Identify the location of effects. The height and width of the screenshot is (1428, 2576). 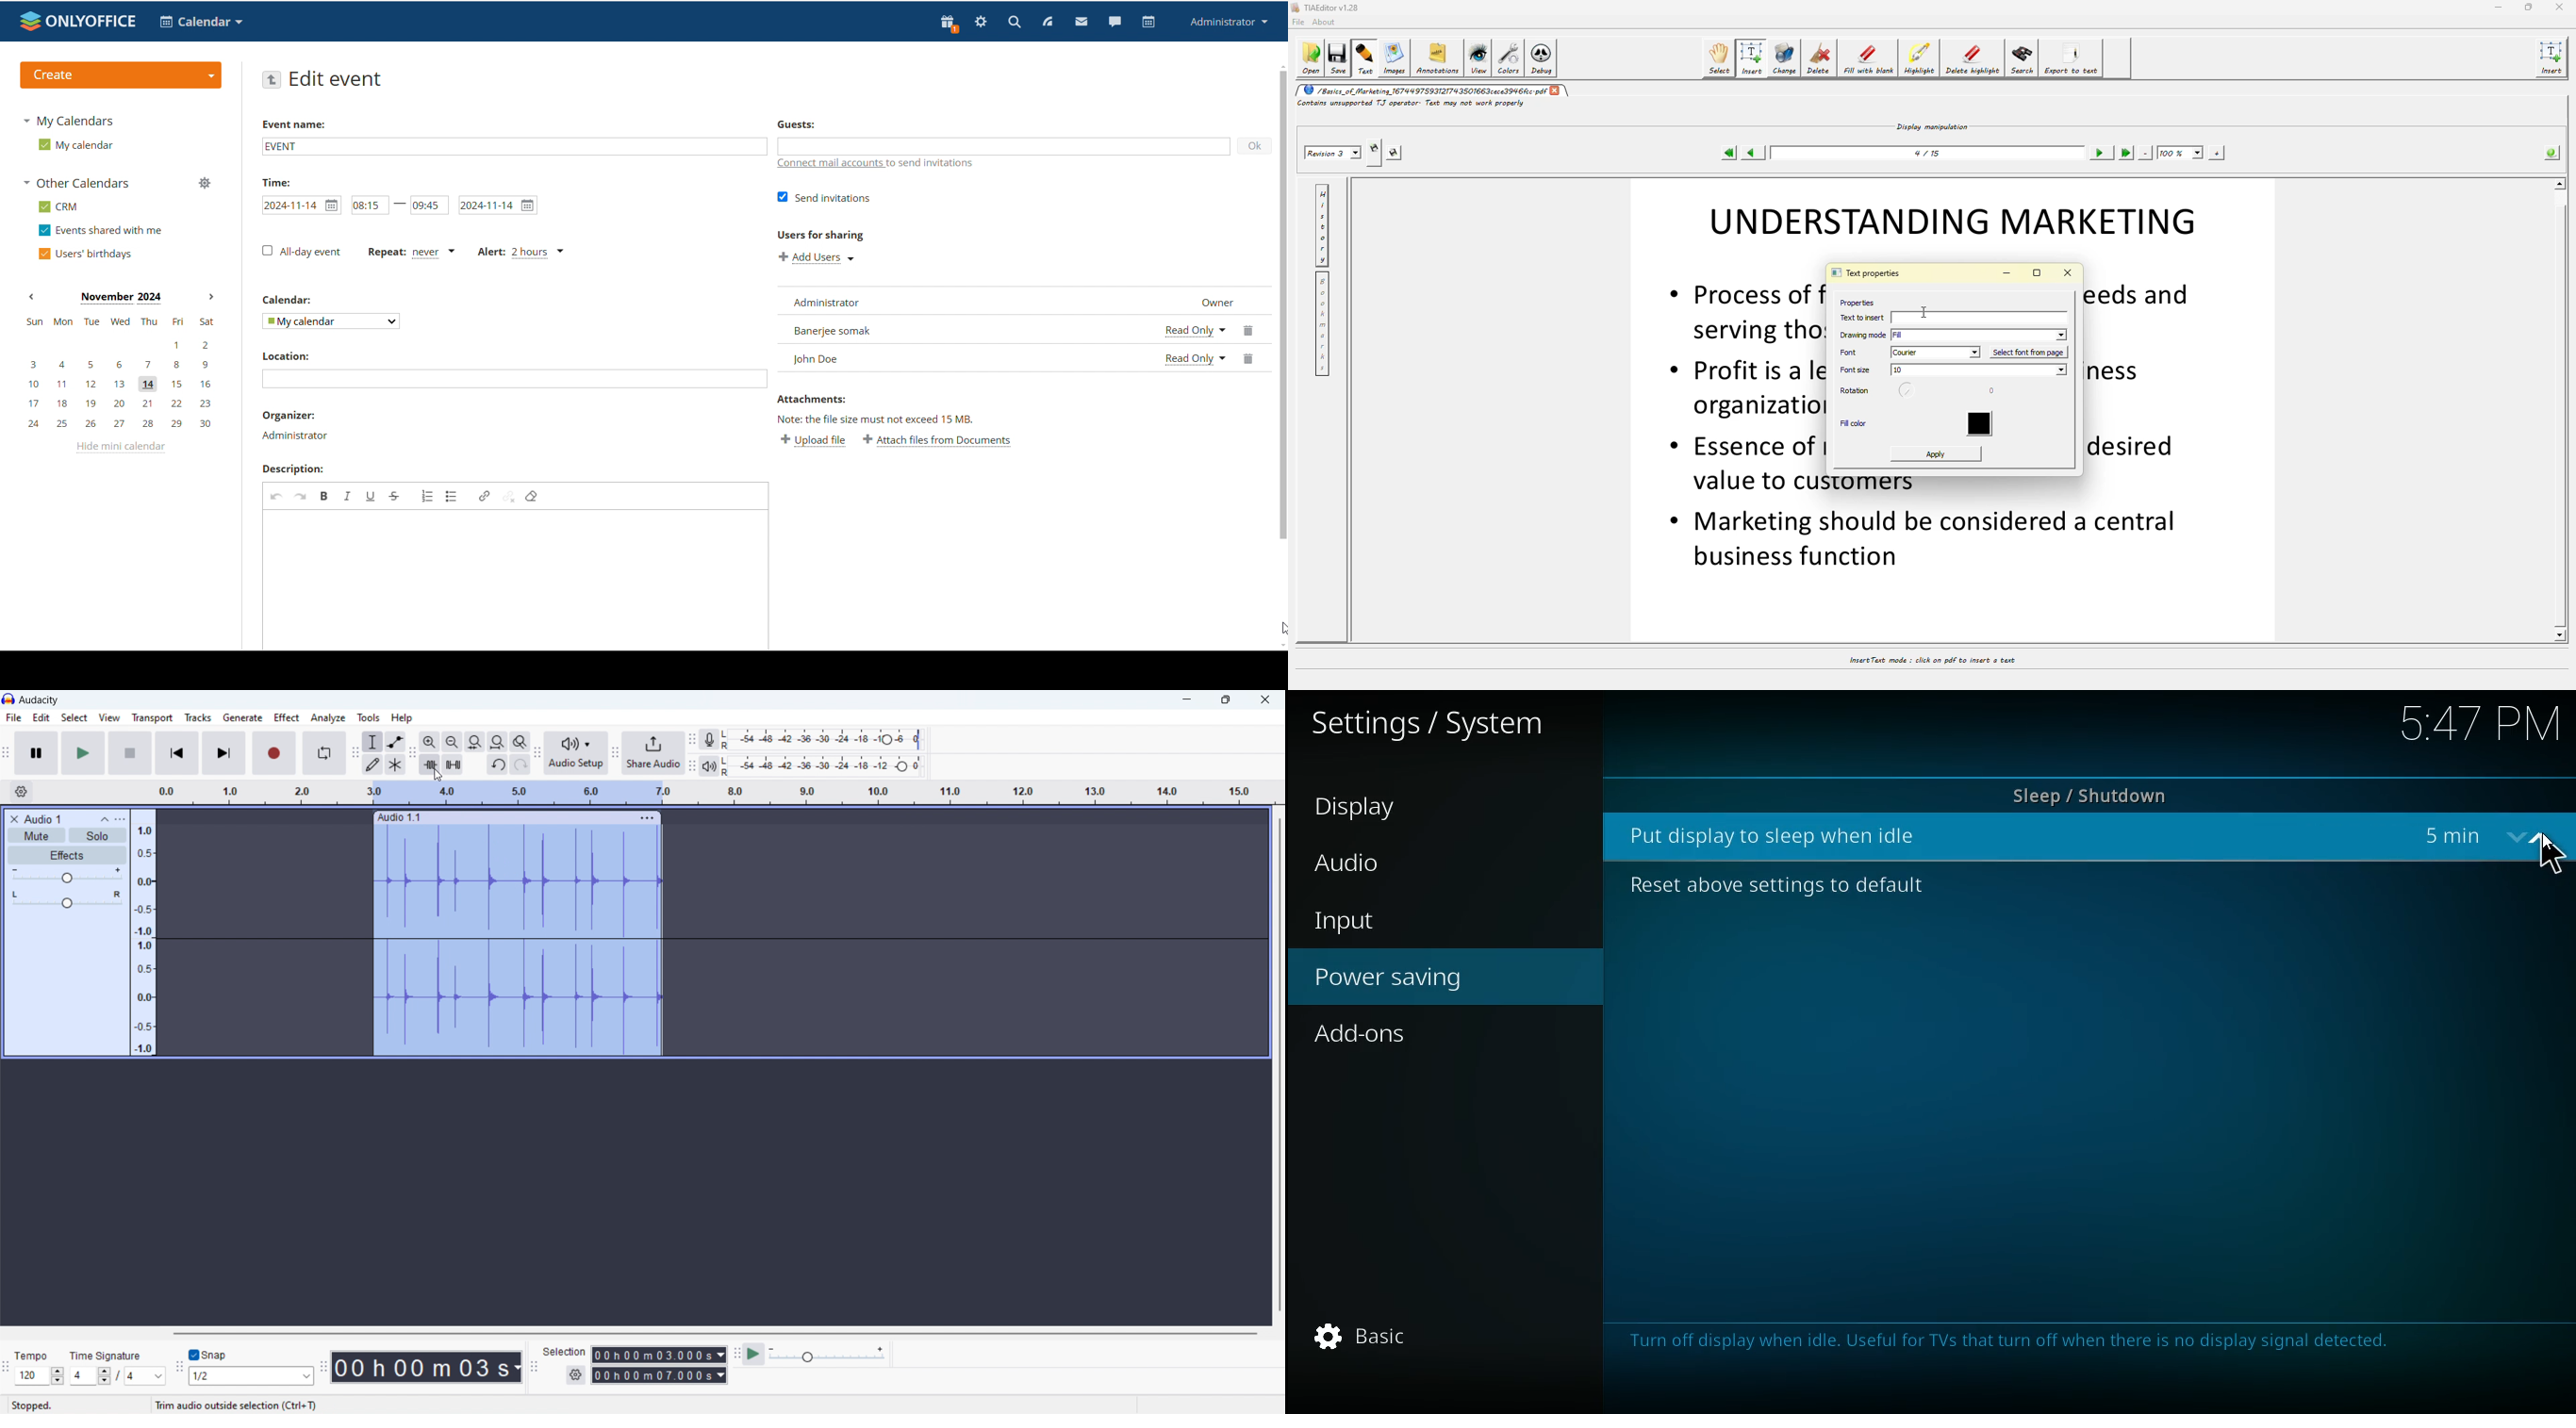
(67, 855).